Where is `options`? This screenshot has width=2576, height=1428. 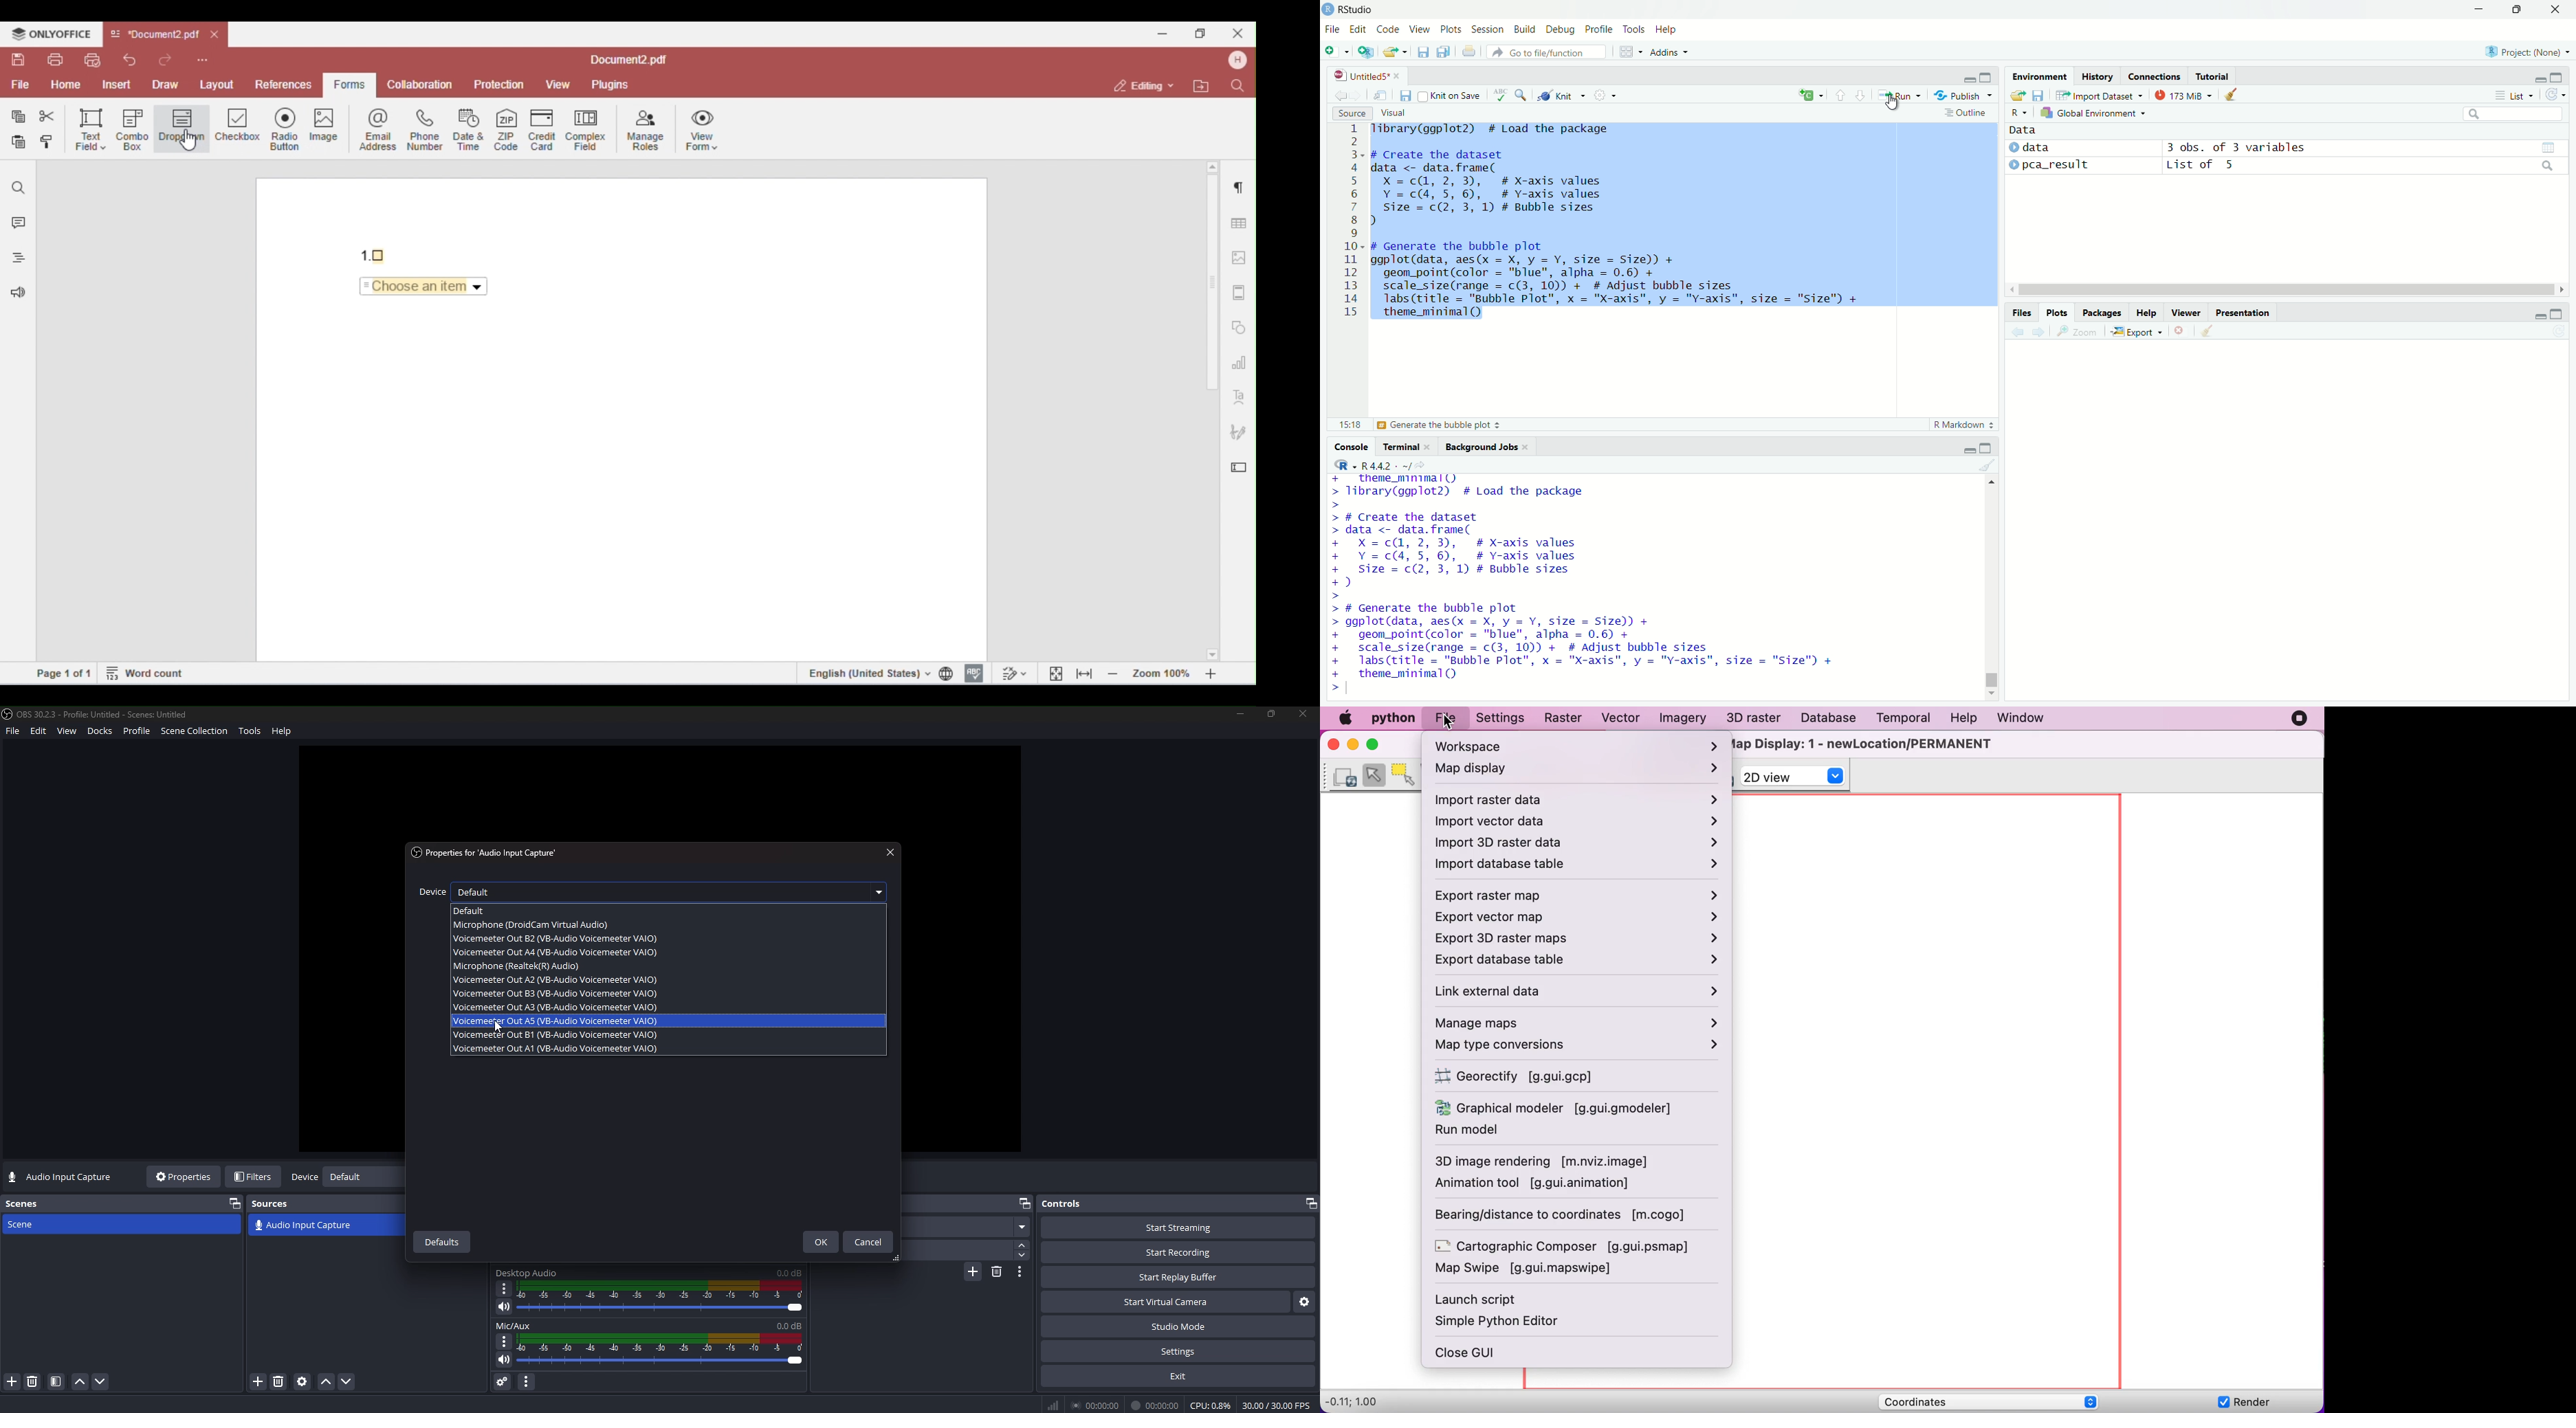 options is located at coordinates (503, 1340).